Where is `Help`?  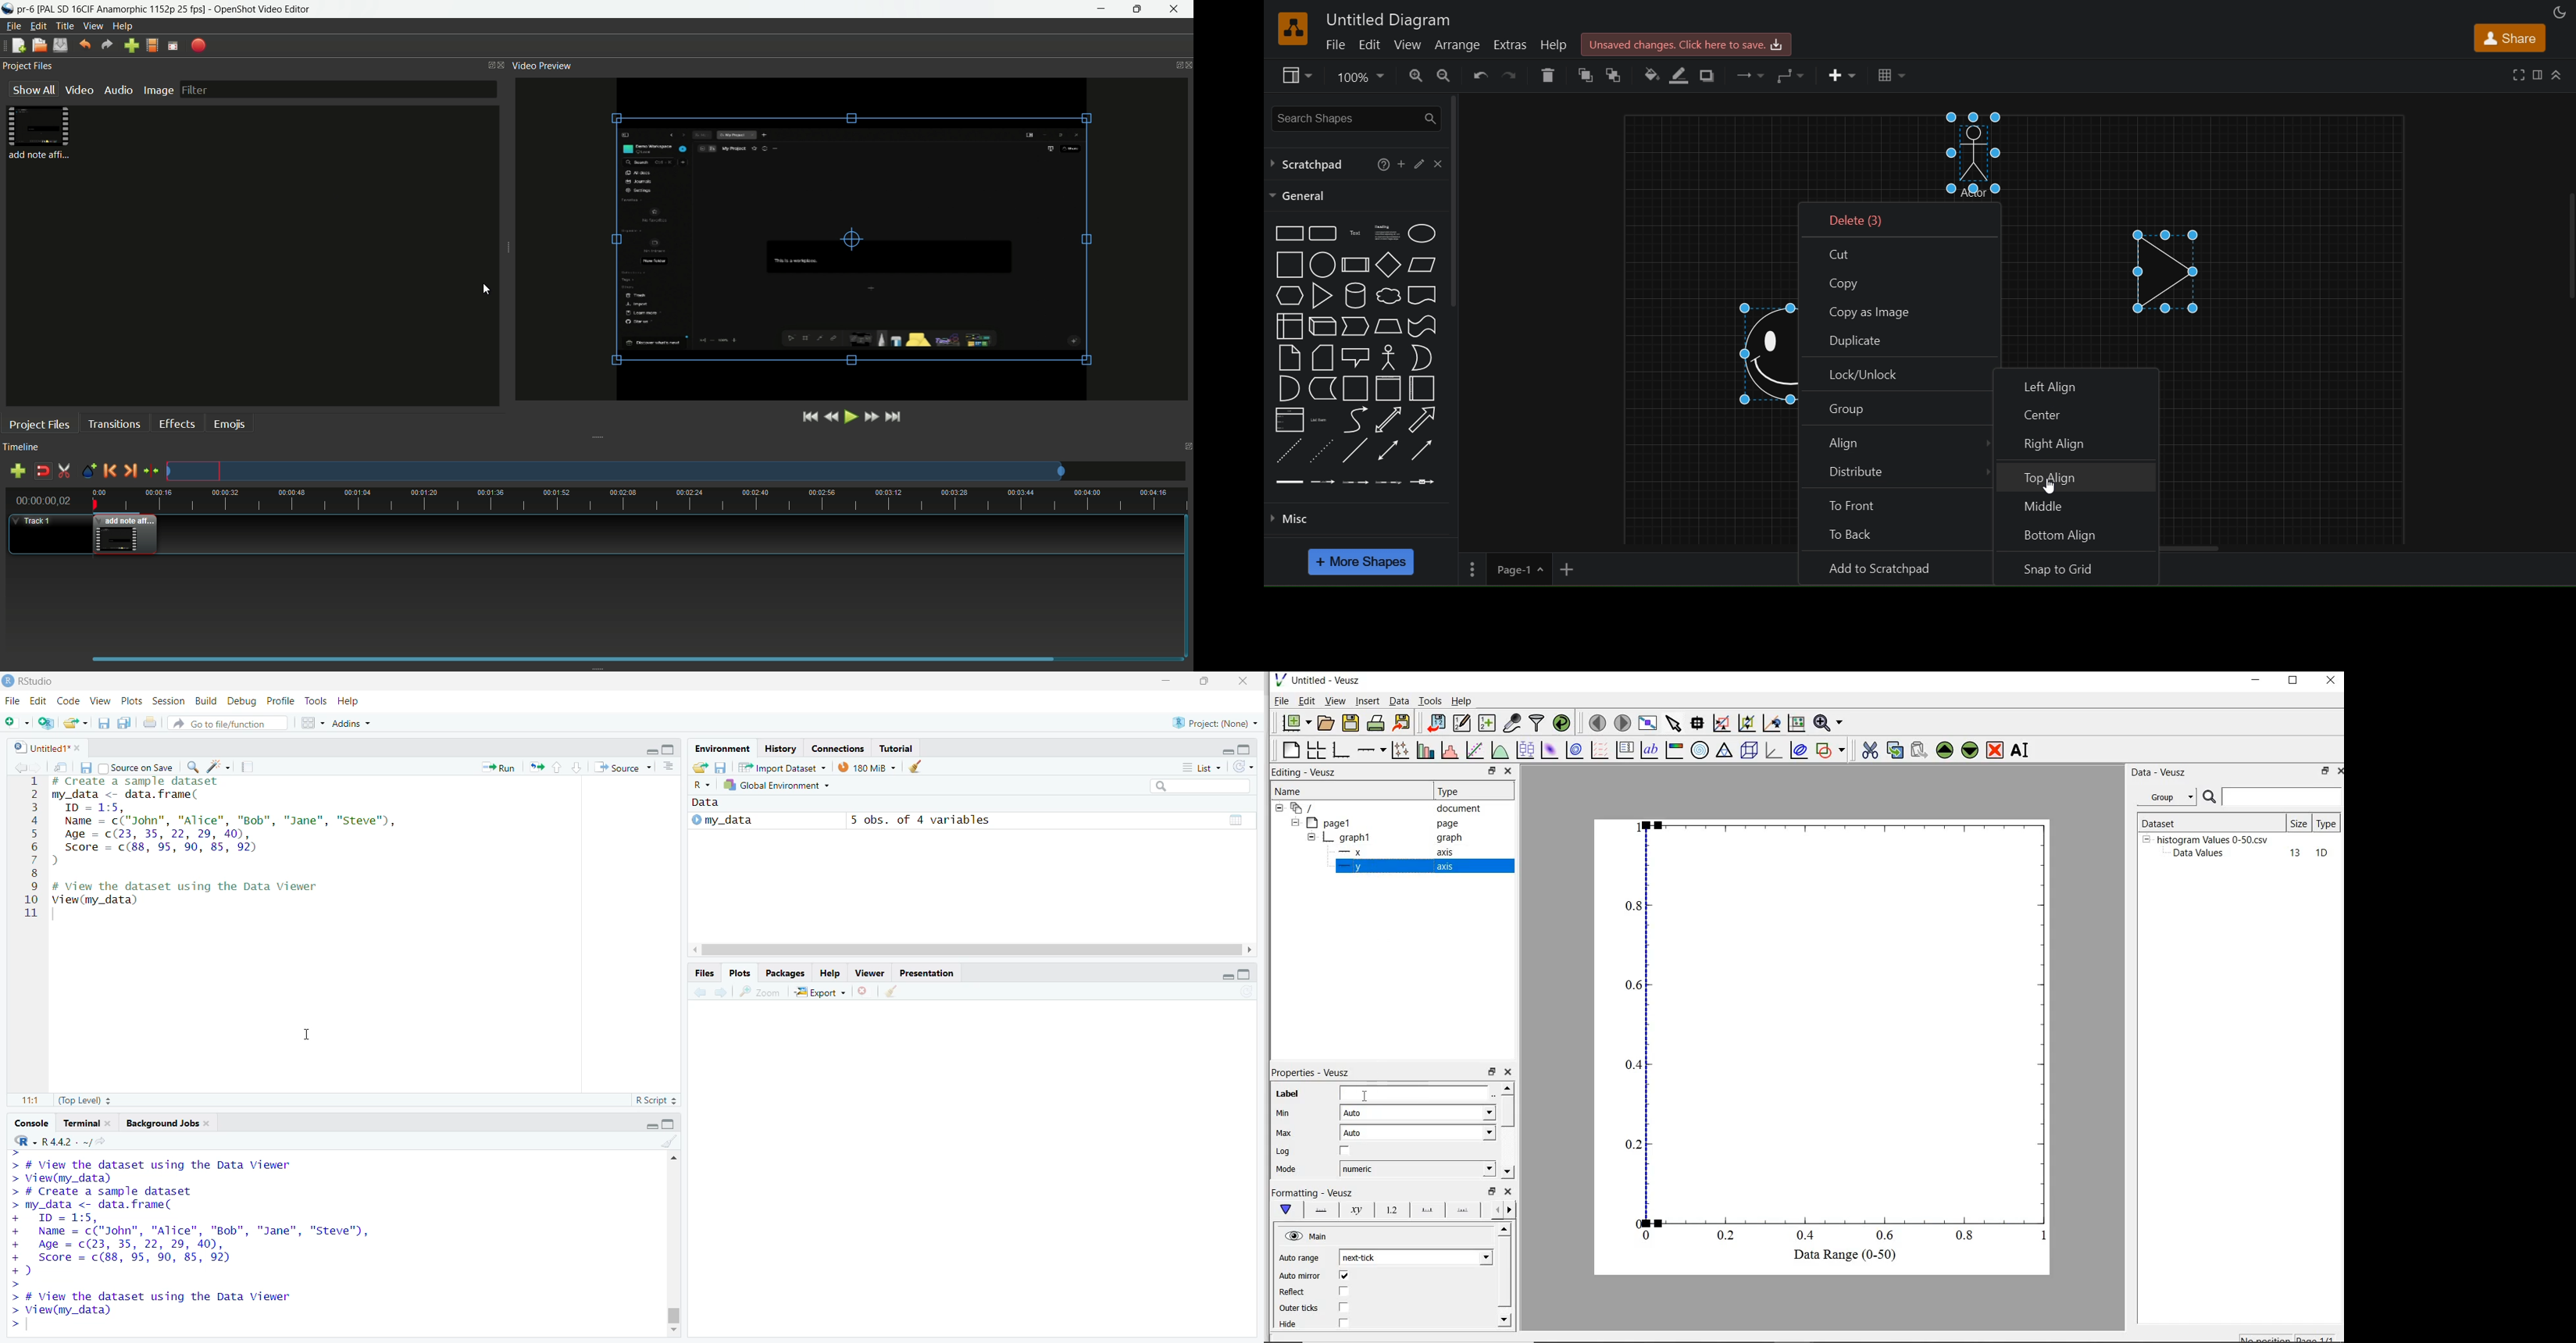 Help is located at coordinates (831, 972).